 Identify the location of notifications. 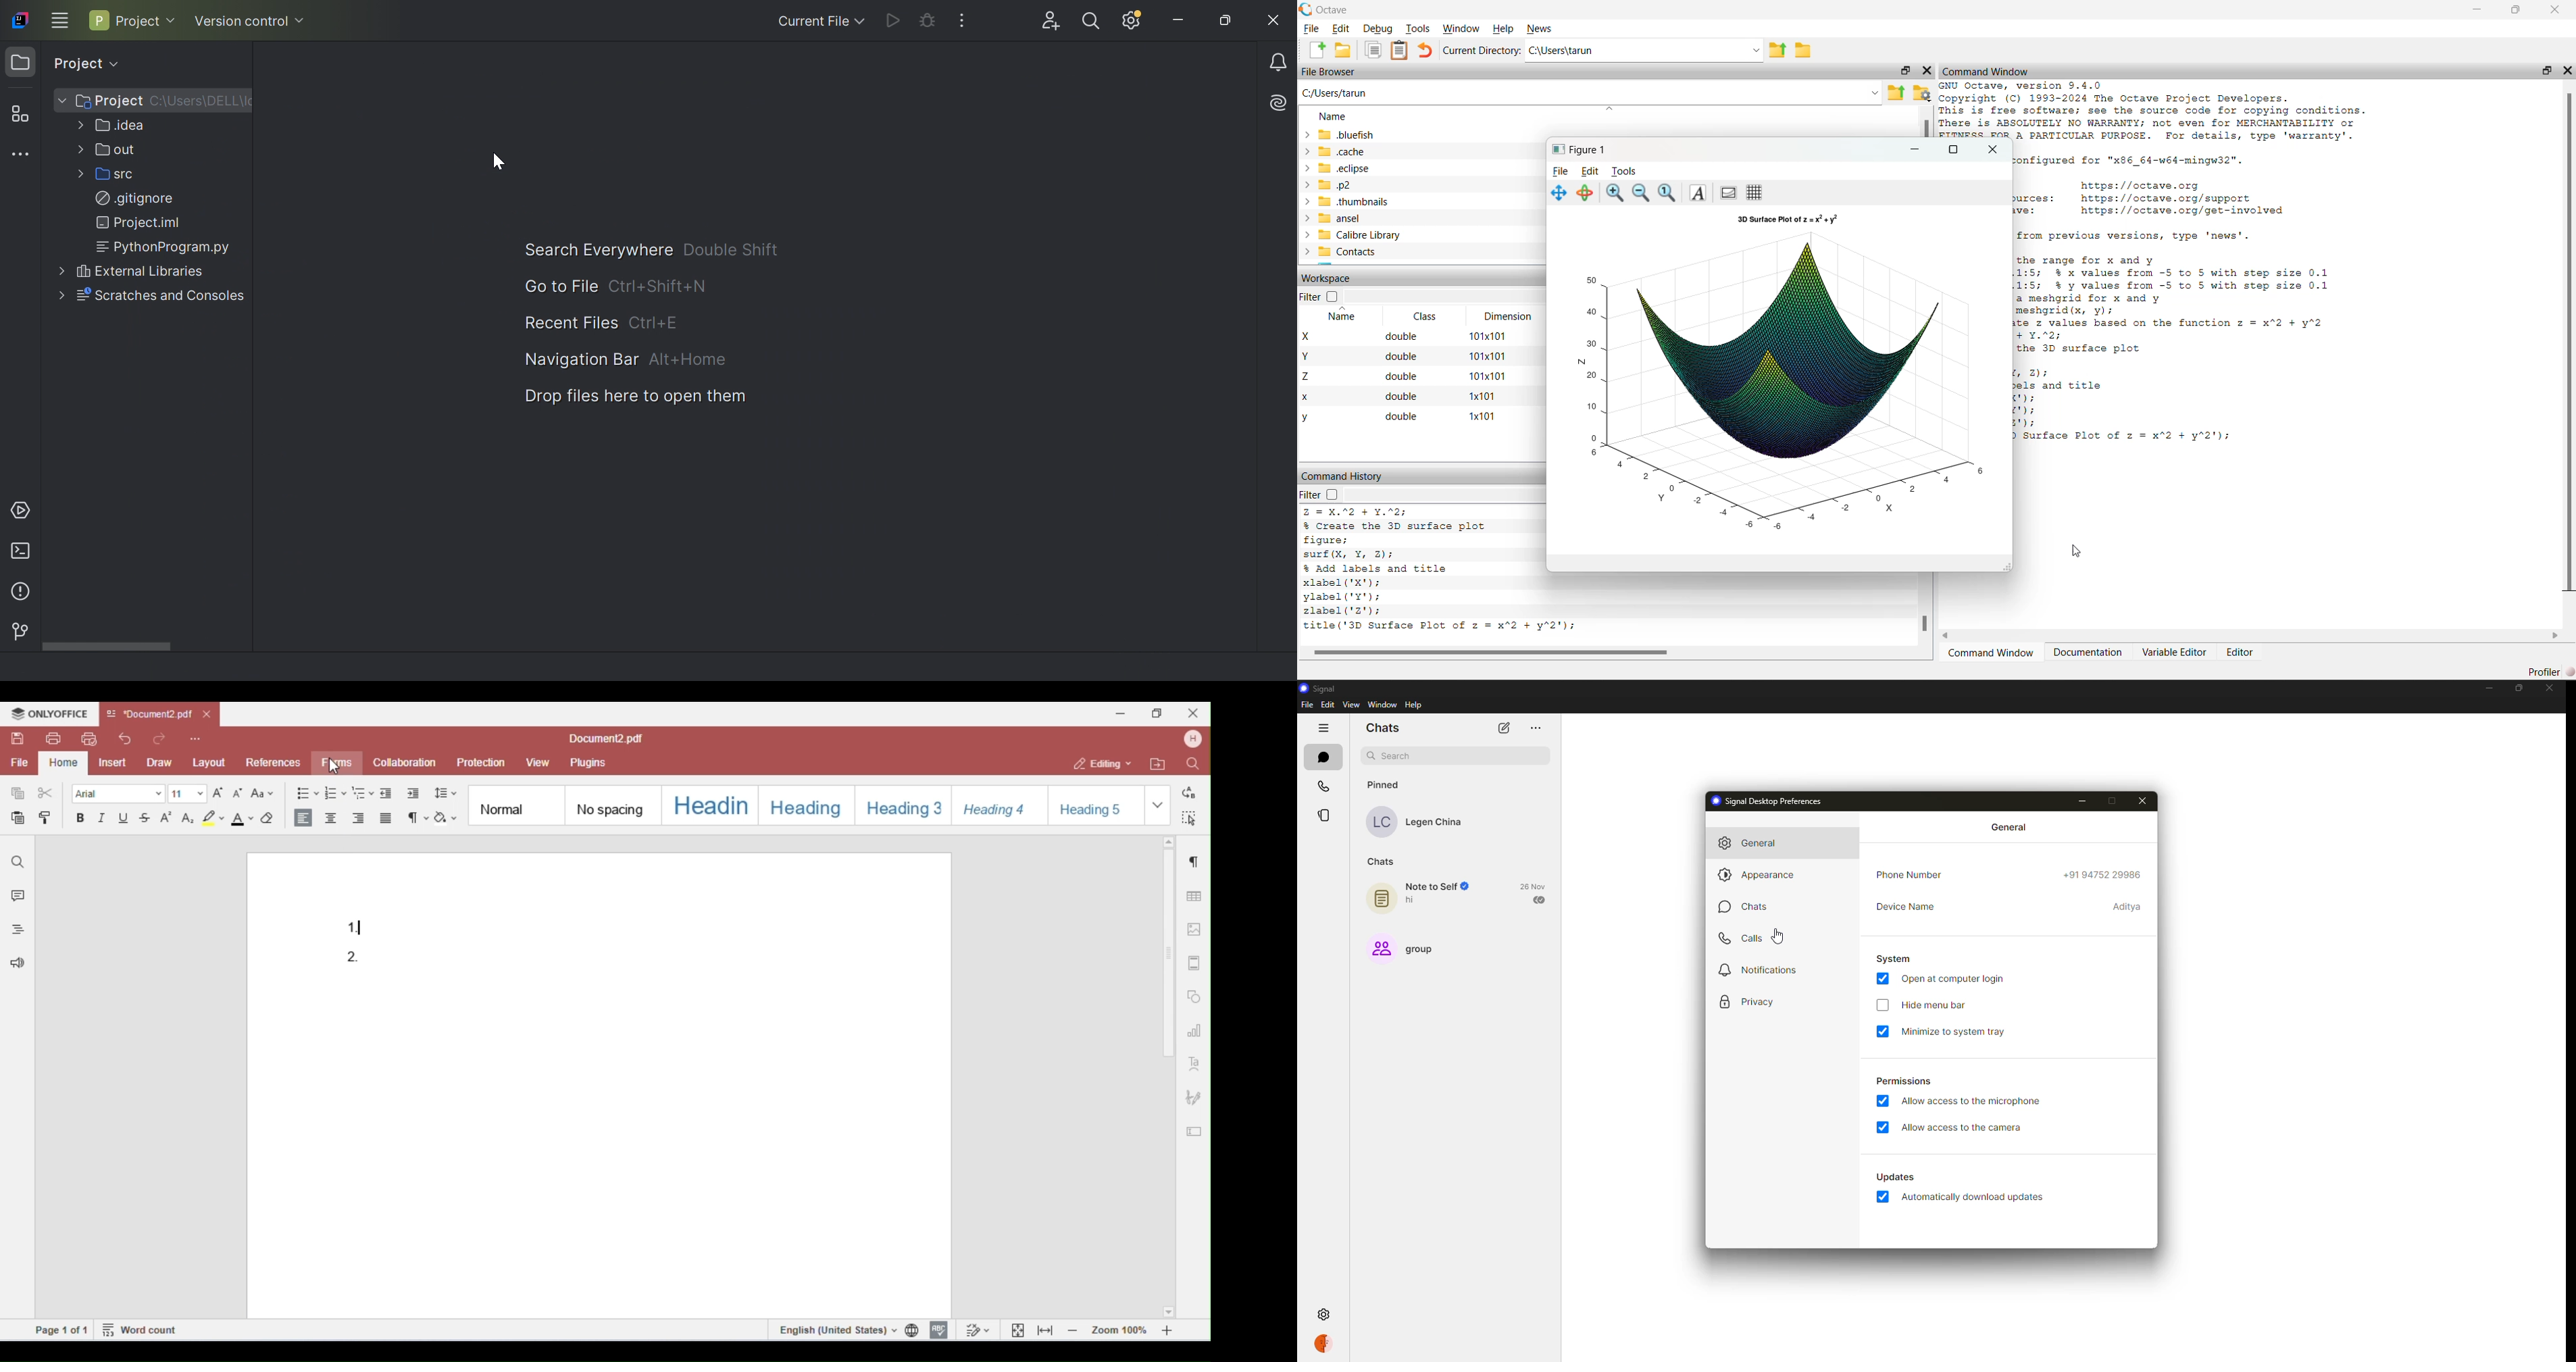
(1768, 969).